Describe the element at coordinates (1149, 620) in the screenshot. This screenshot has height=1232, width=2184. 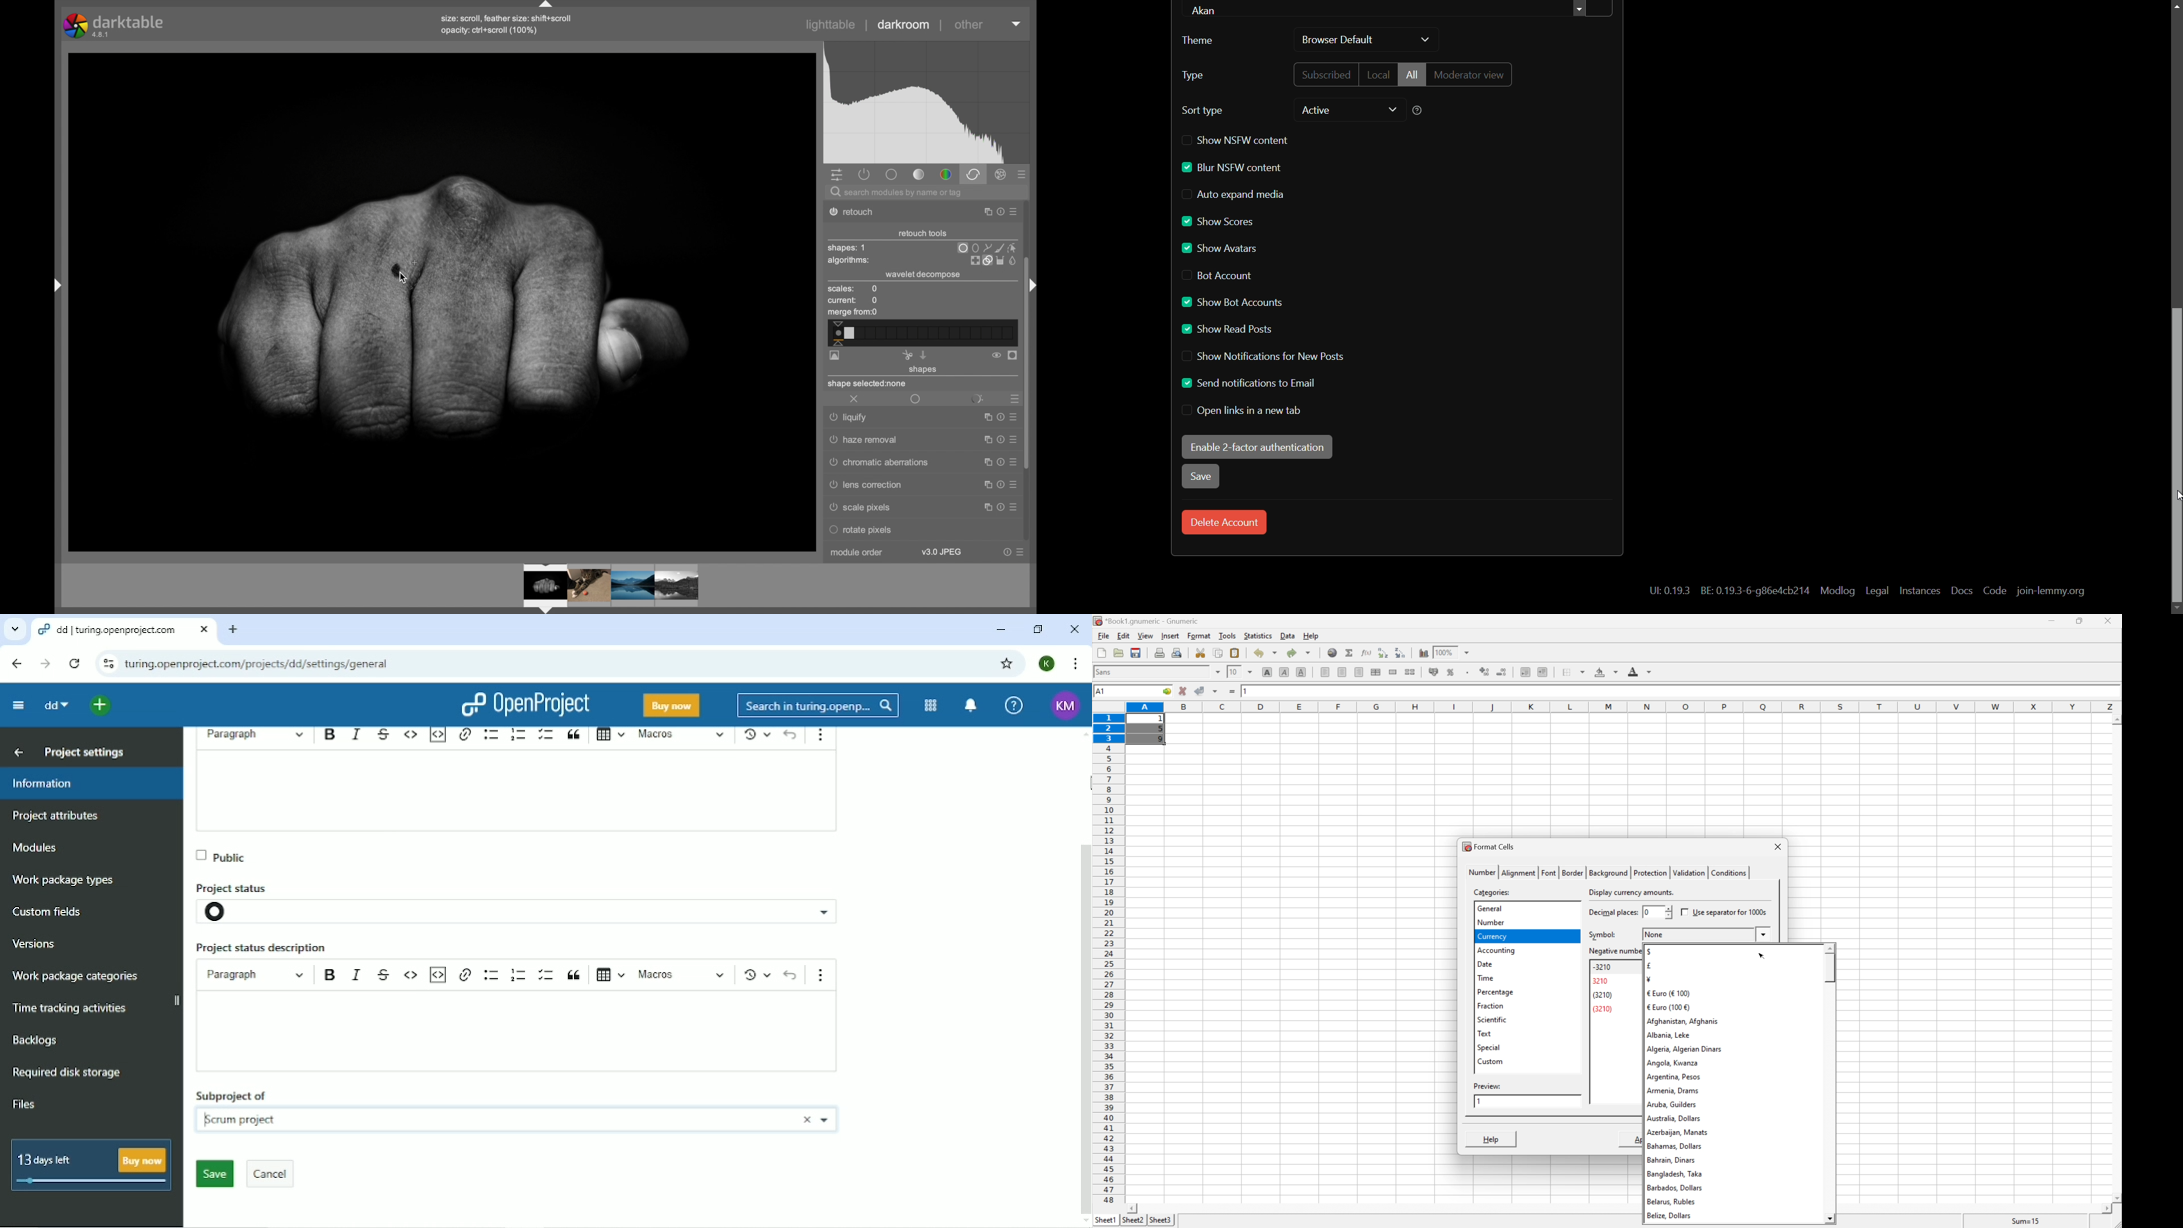
I see `application name` at that location.